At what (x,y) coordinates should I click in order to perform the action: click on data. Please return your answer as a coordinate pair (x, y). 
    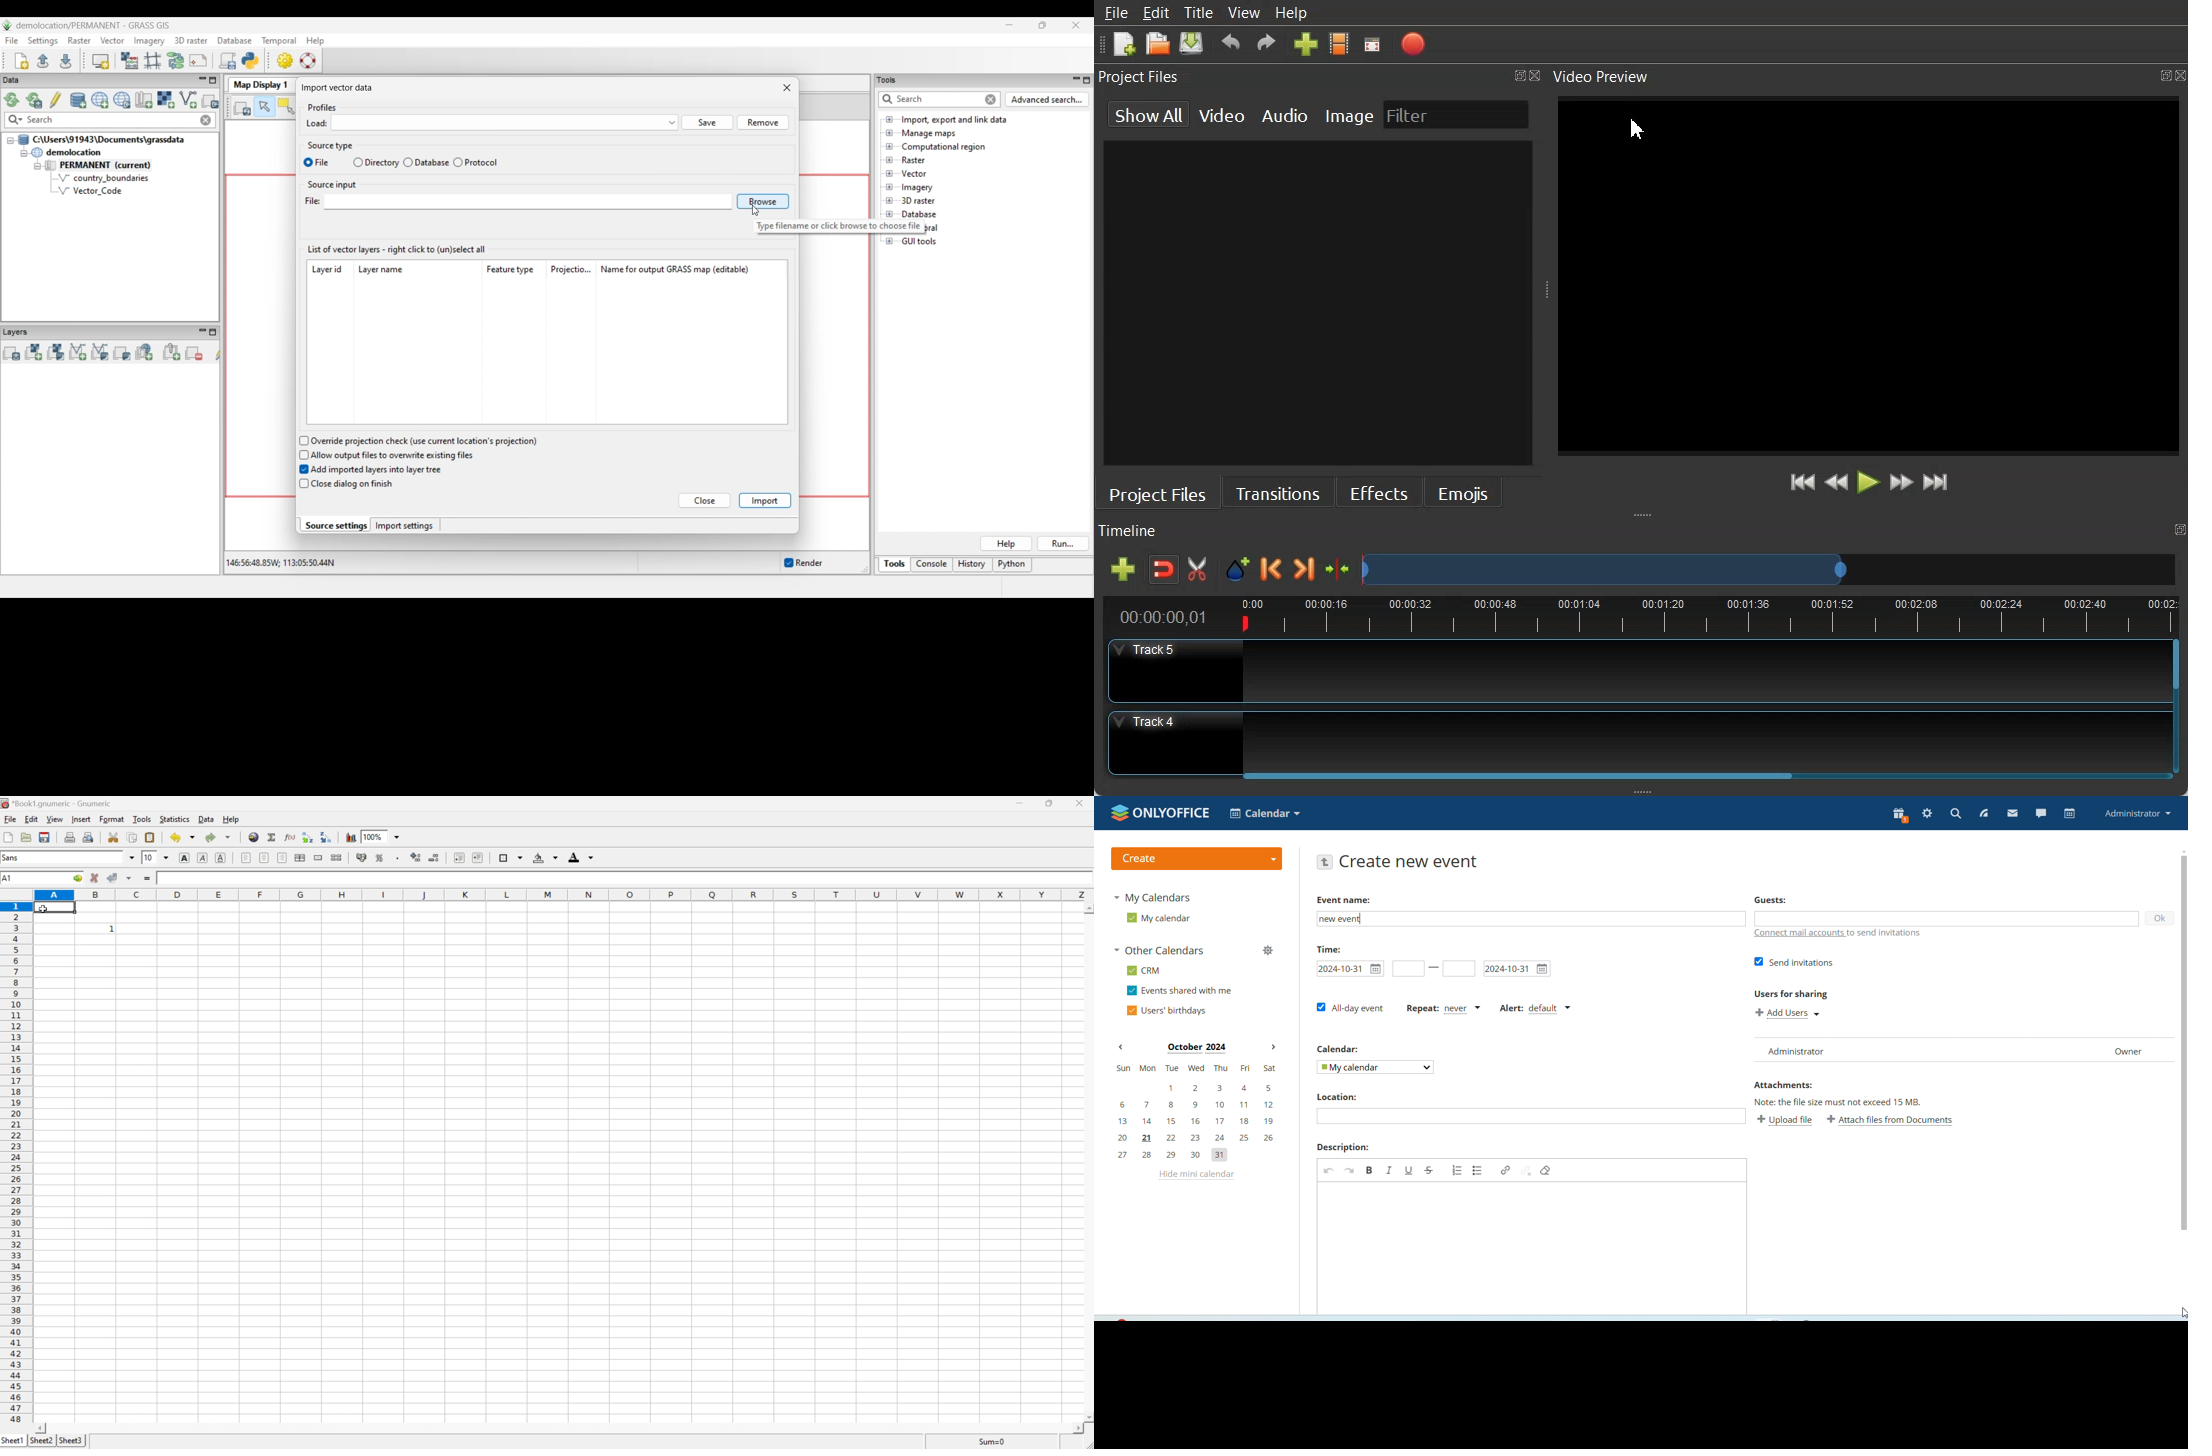
    Looking at the image, I should click on (207, 820).